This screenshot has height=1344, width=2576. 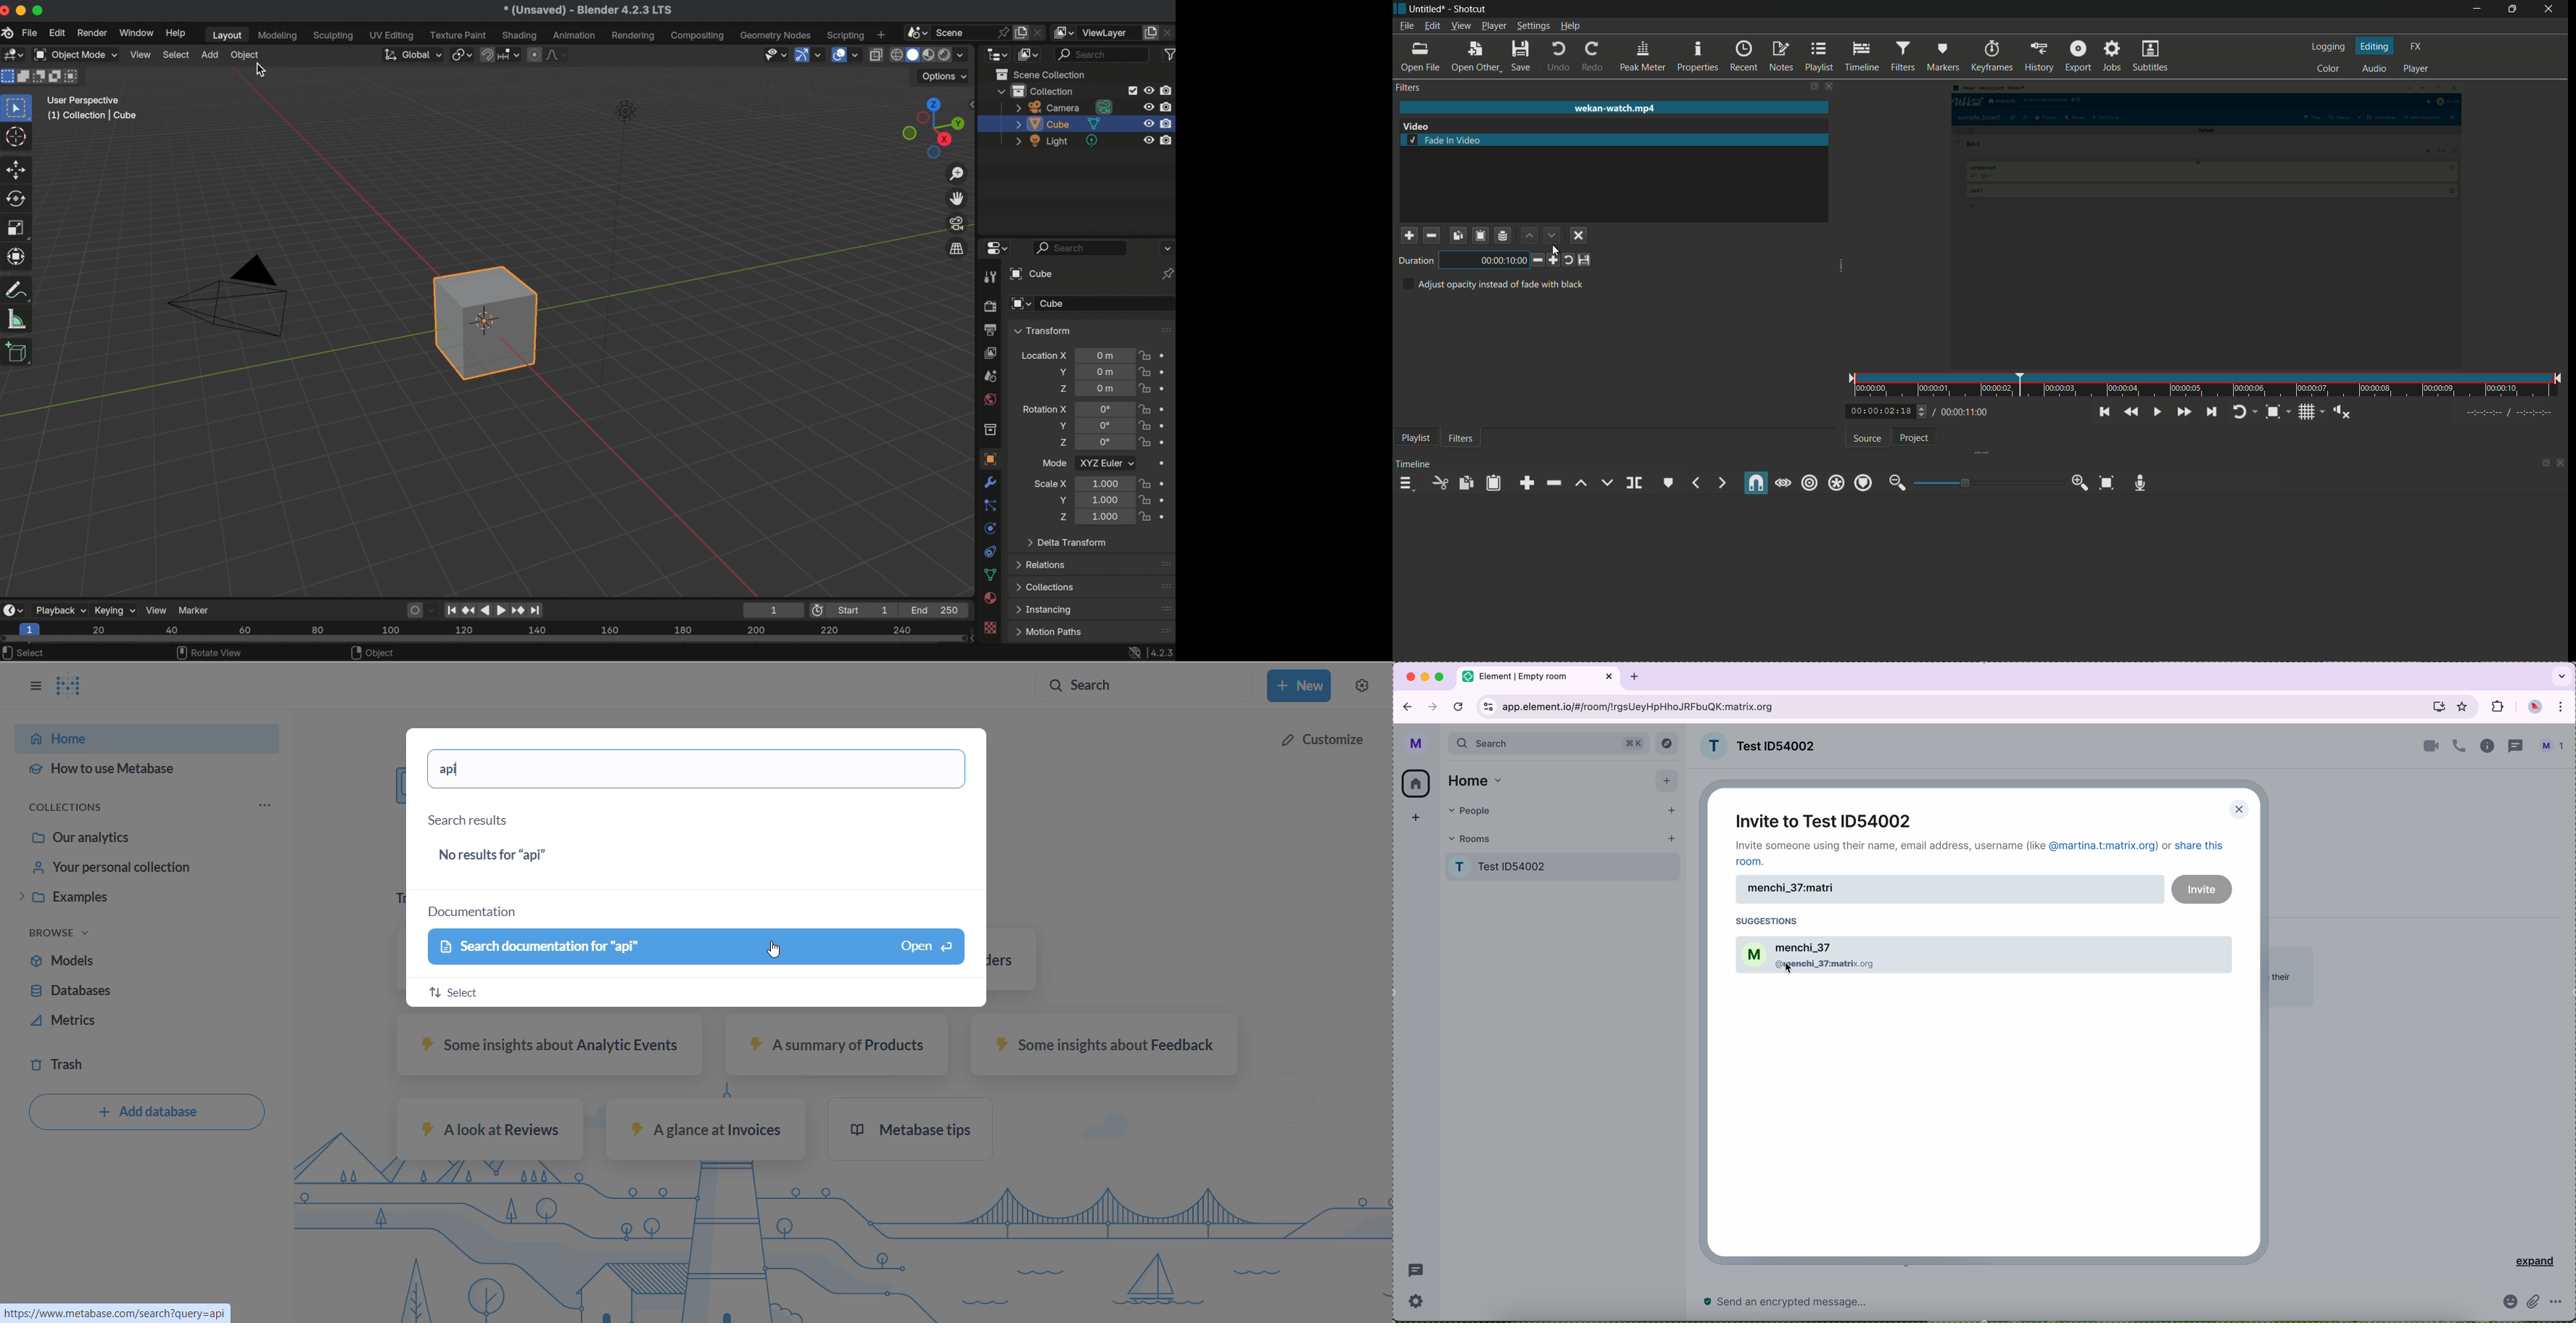 I want to click on decrement, so click(x=1535, y=260).